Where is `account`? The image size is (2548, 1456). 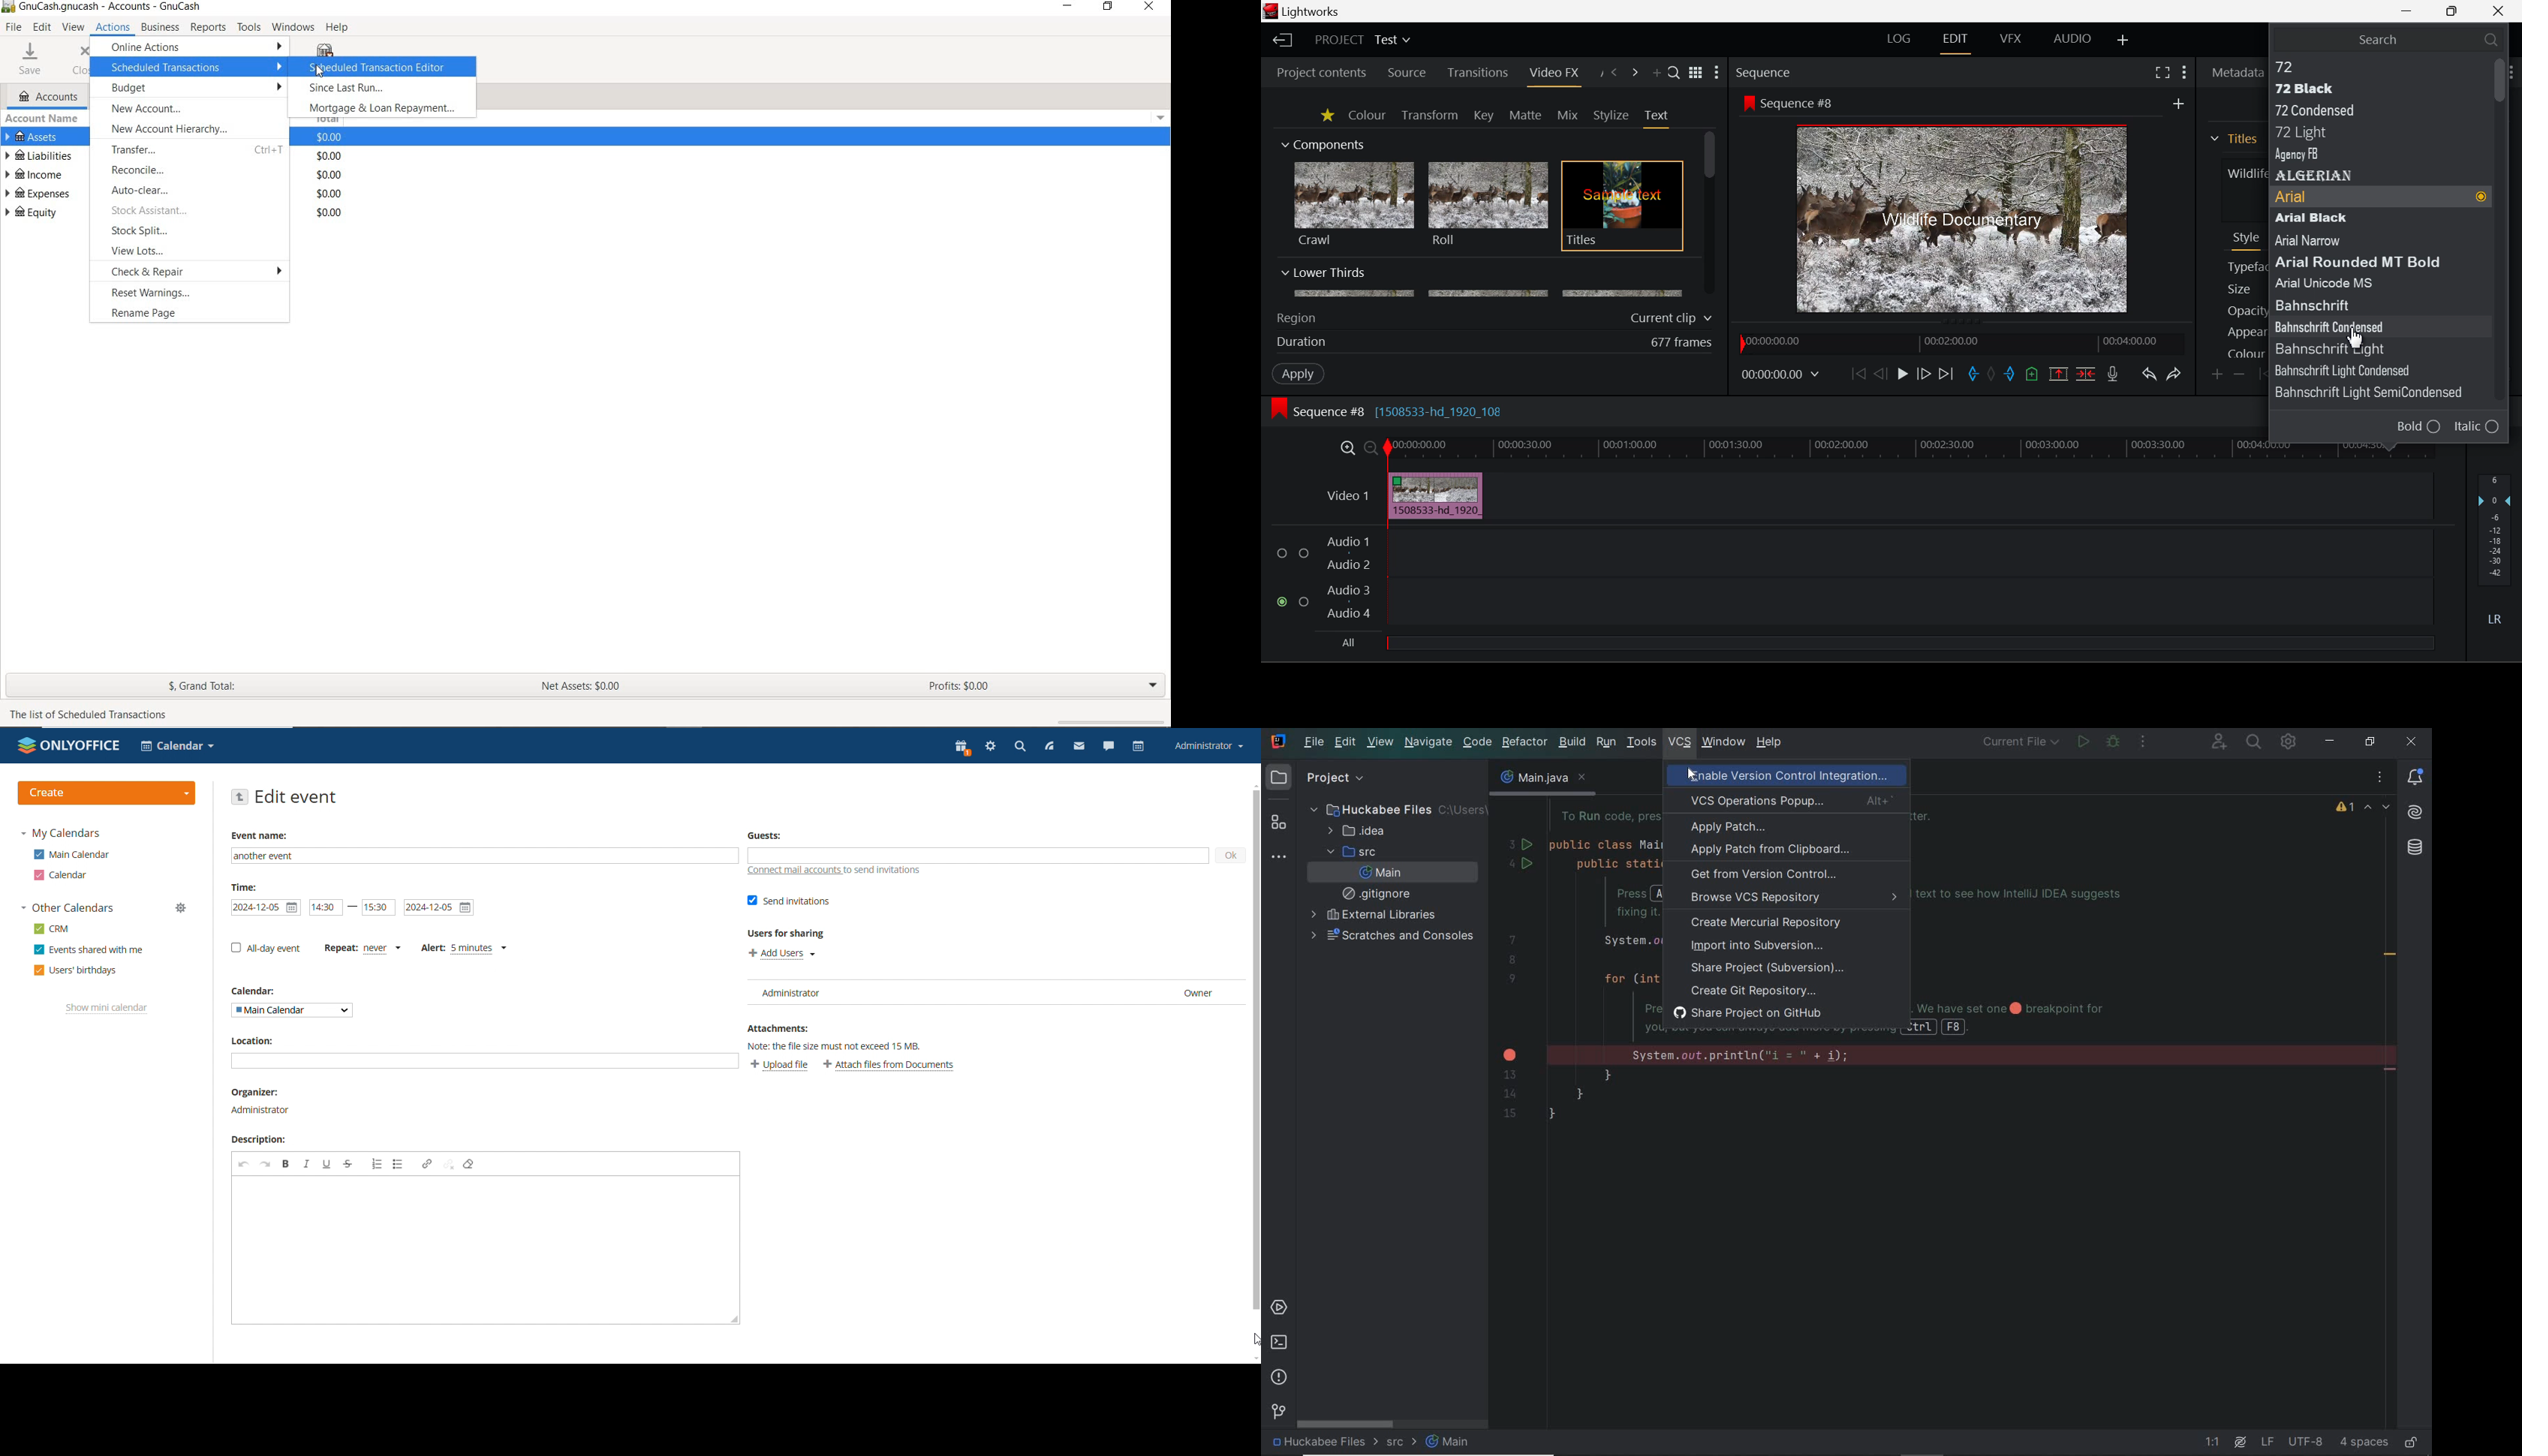 account is located at coordinates (1208, 746).